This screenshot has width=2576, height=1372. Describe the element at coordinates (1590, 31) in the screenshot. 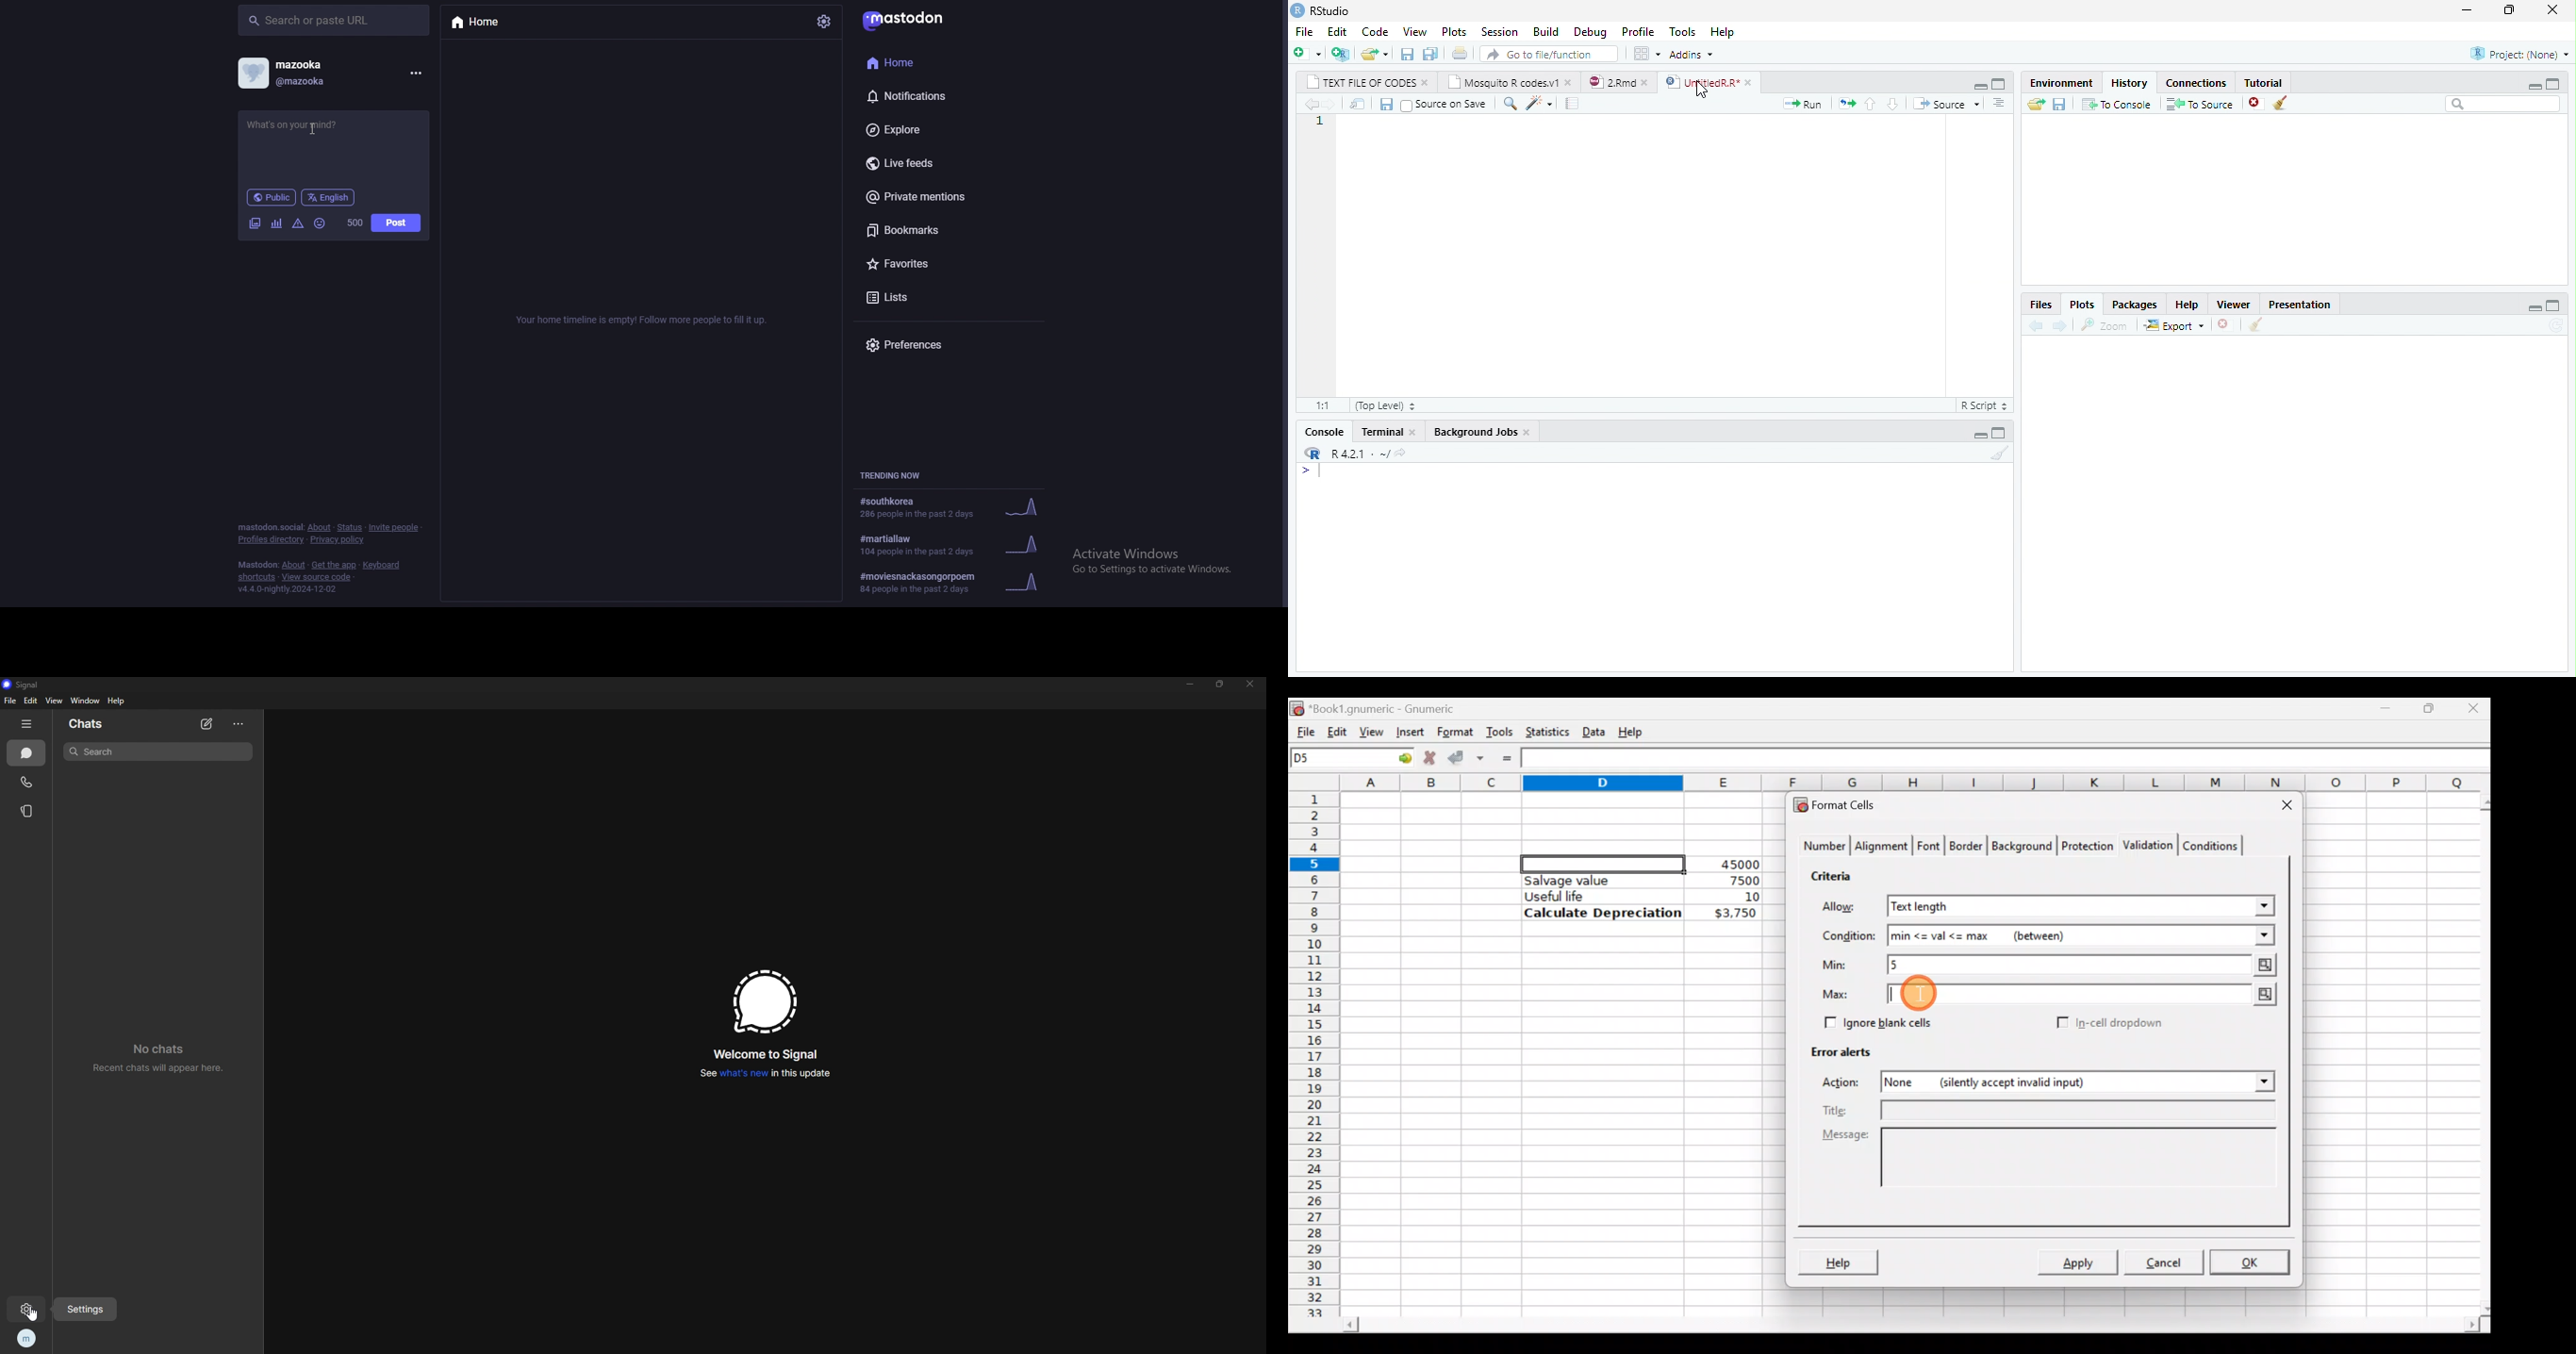

I see `debug` at that location.